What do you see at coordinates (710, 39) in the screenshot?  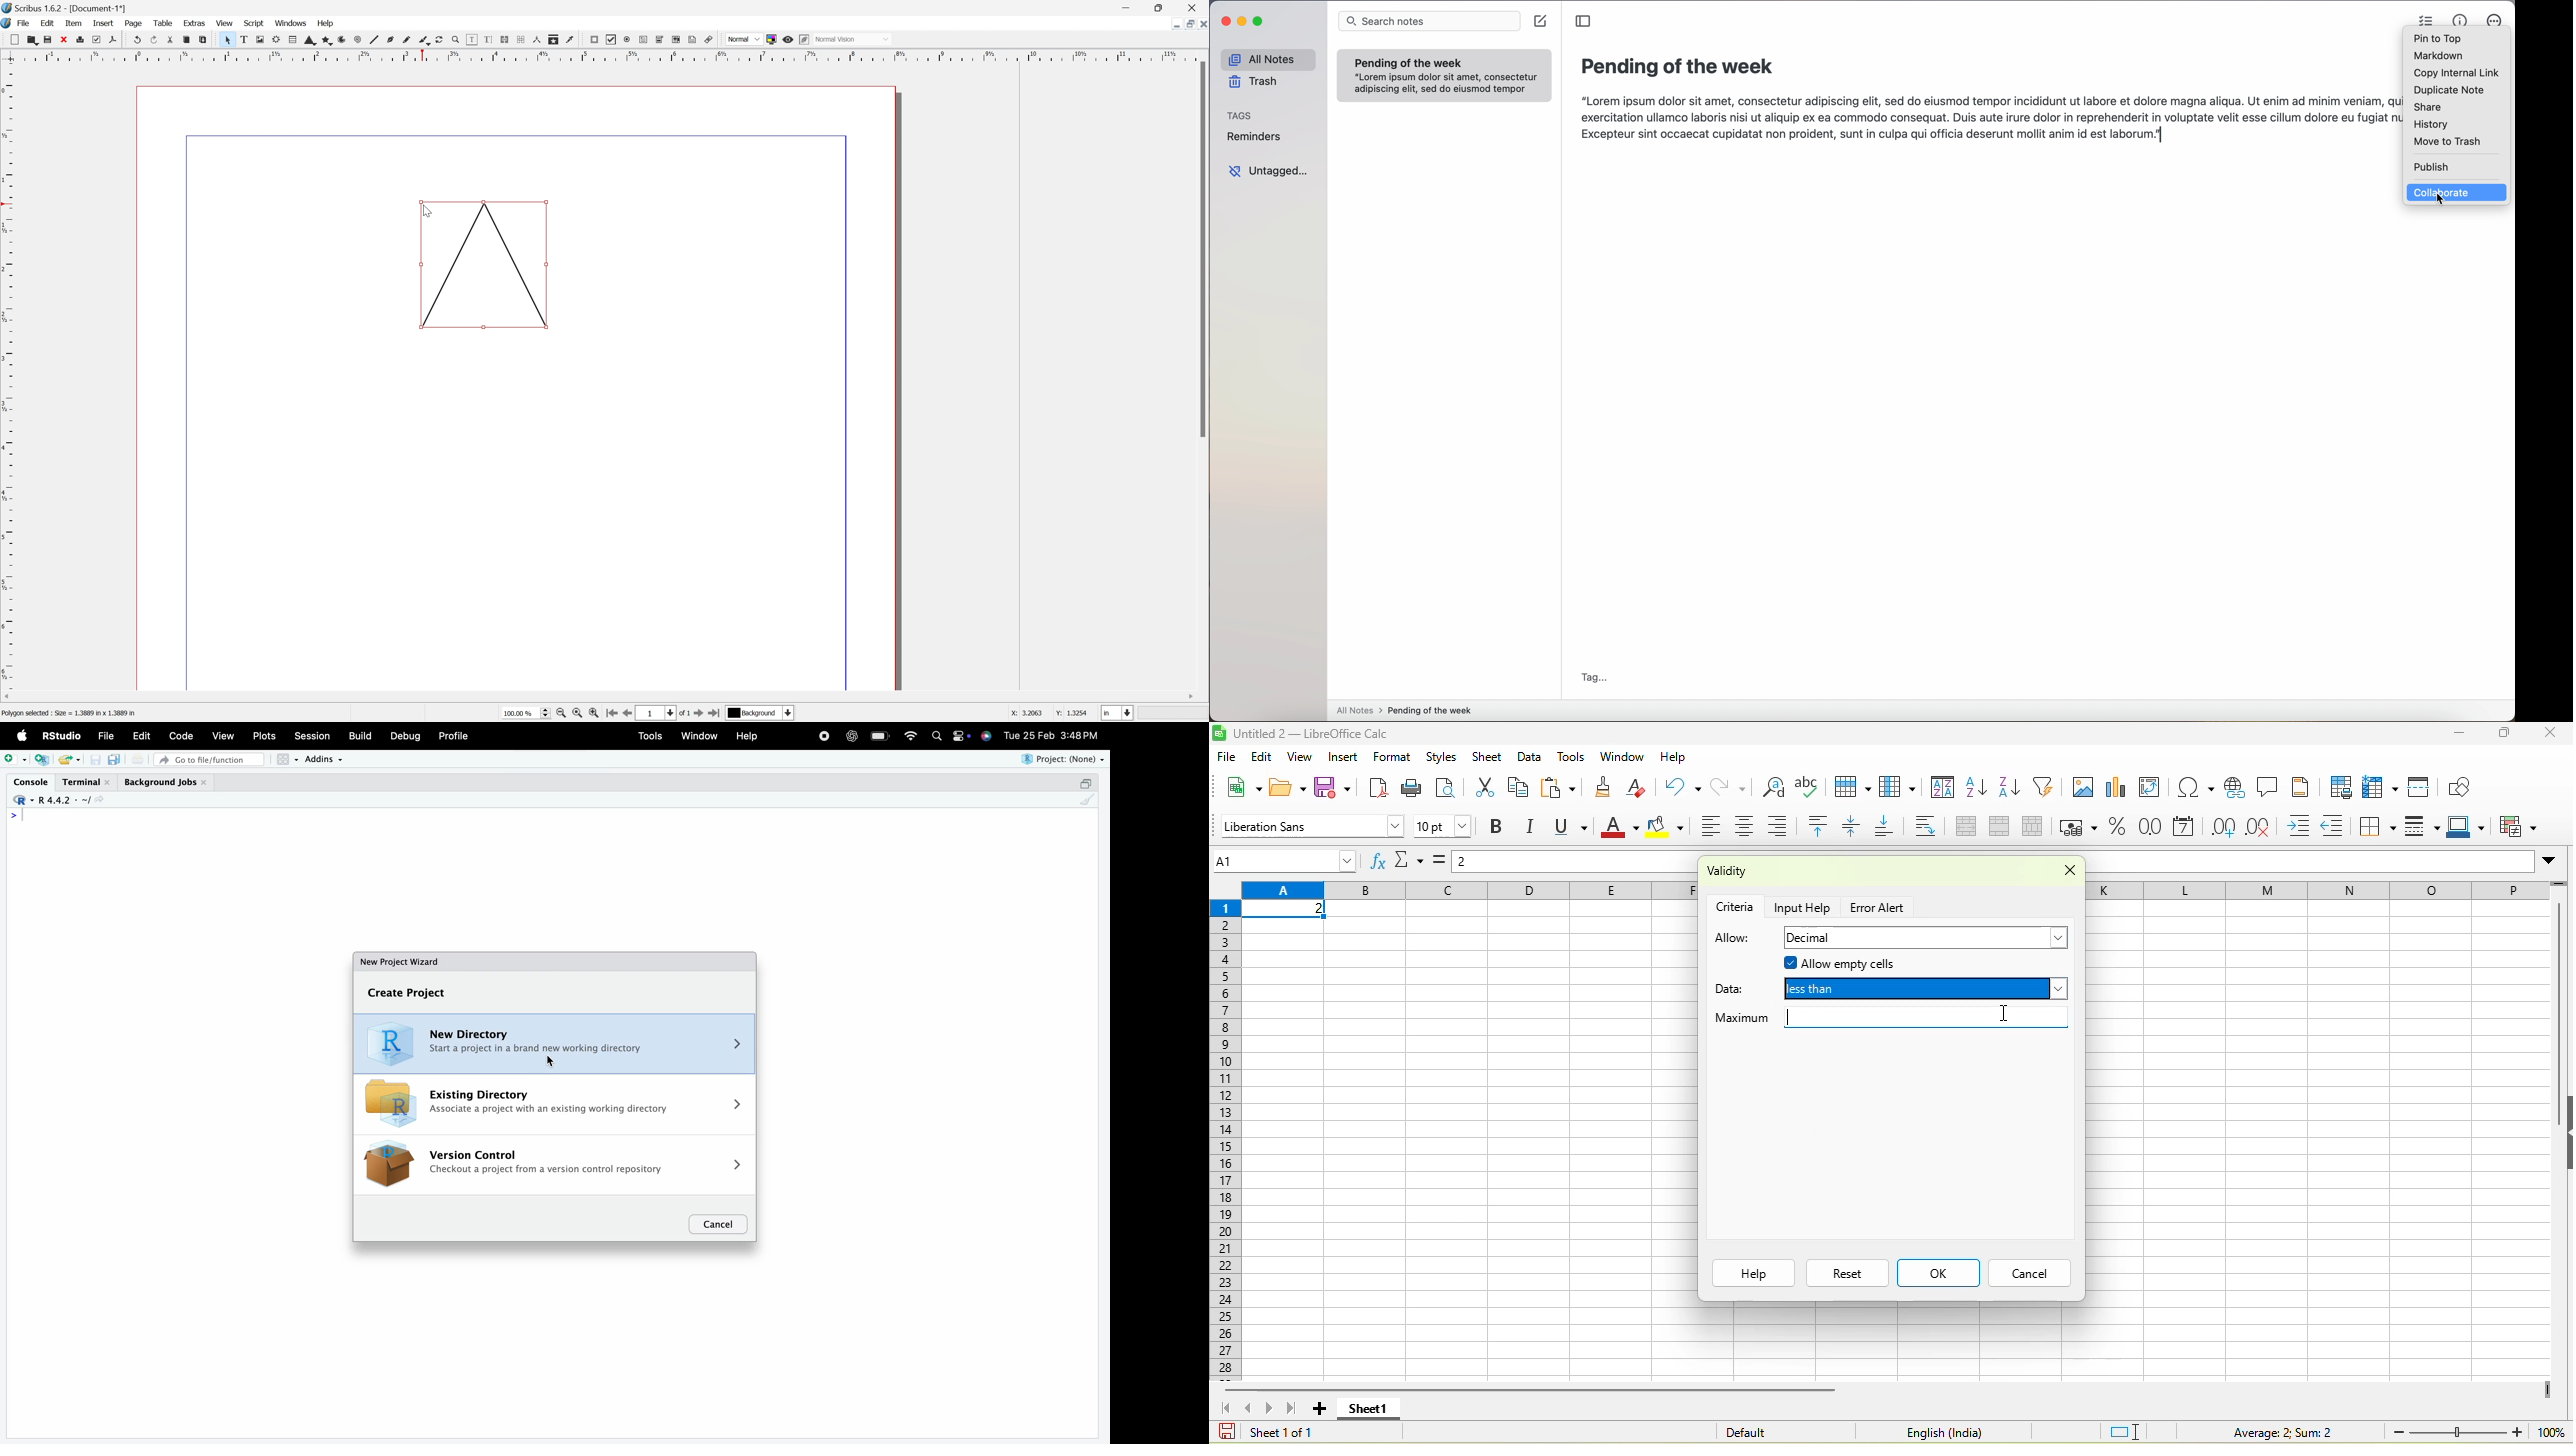 I see `Link annotation` at bounding box center [710, 39].